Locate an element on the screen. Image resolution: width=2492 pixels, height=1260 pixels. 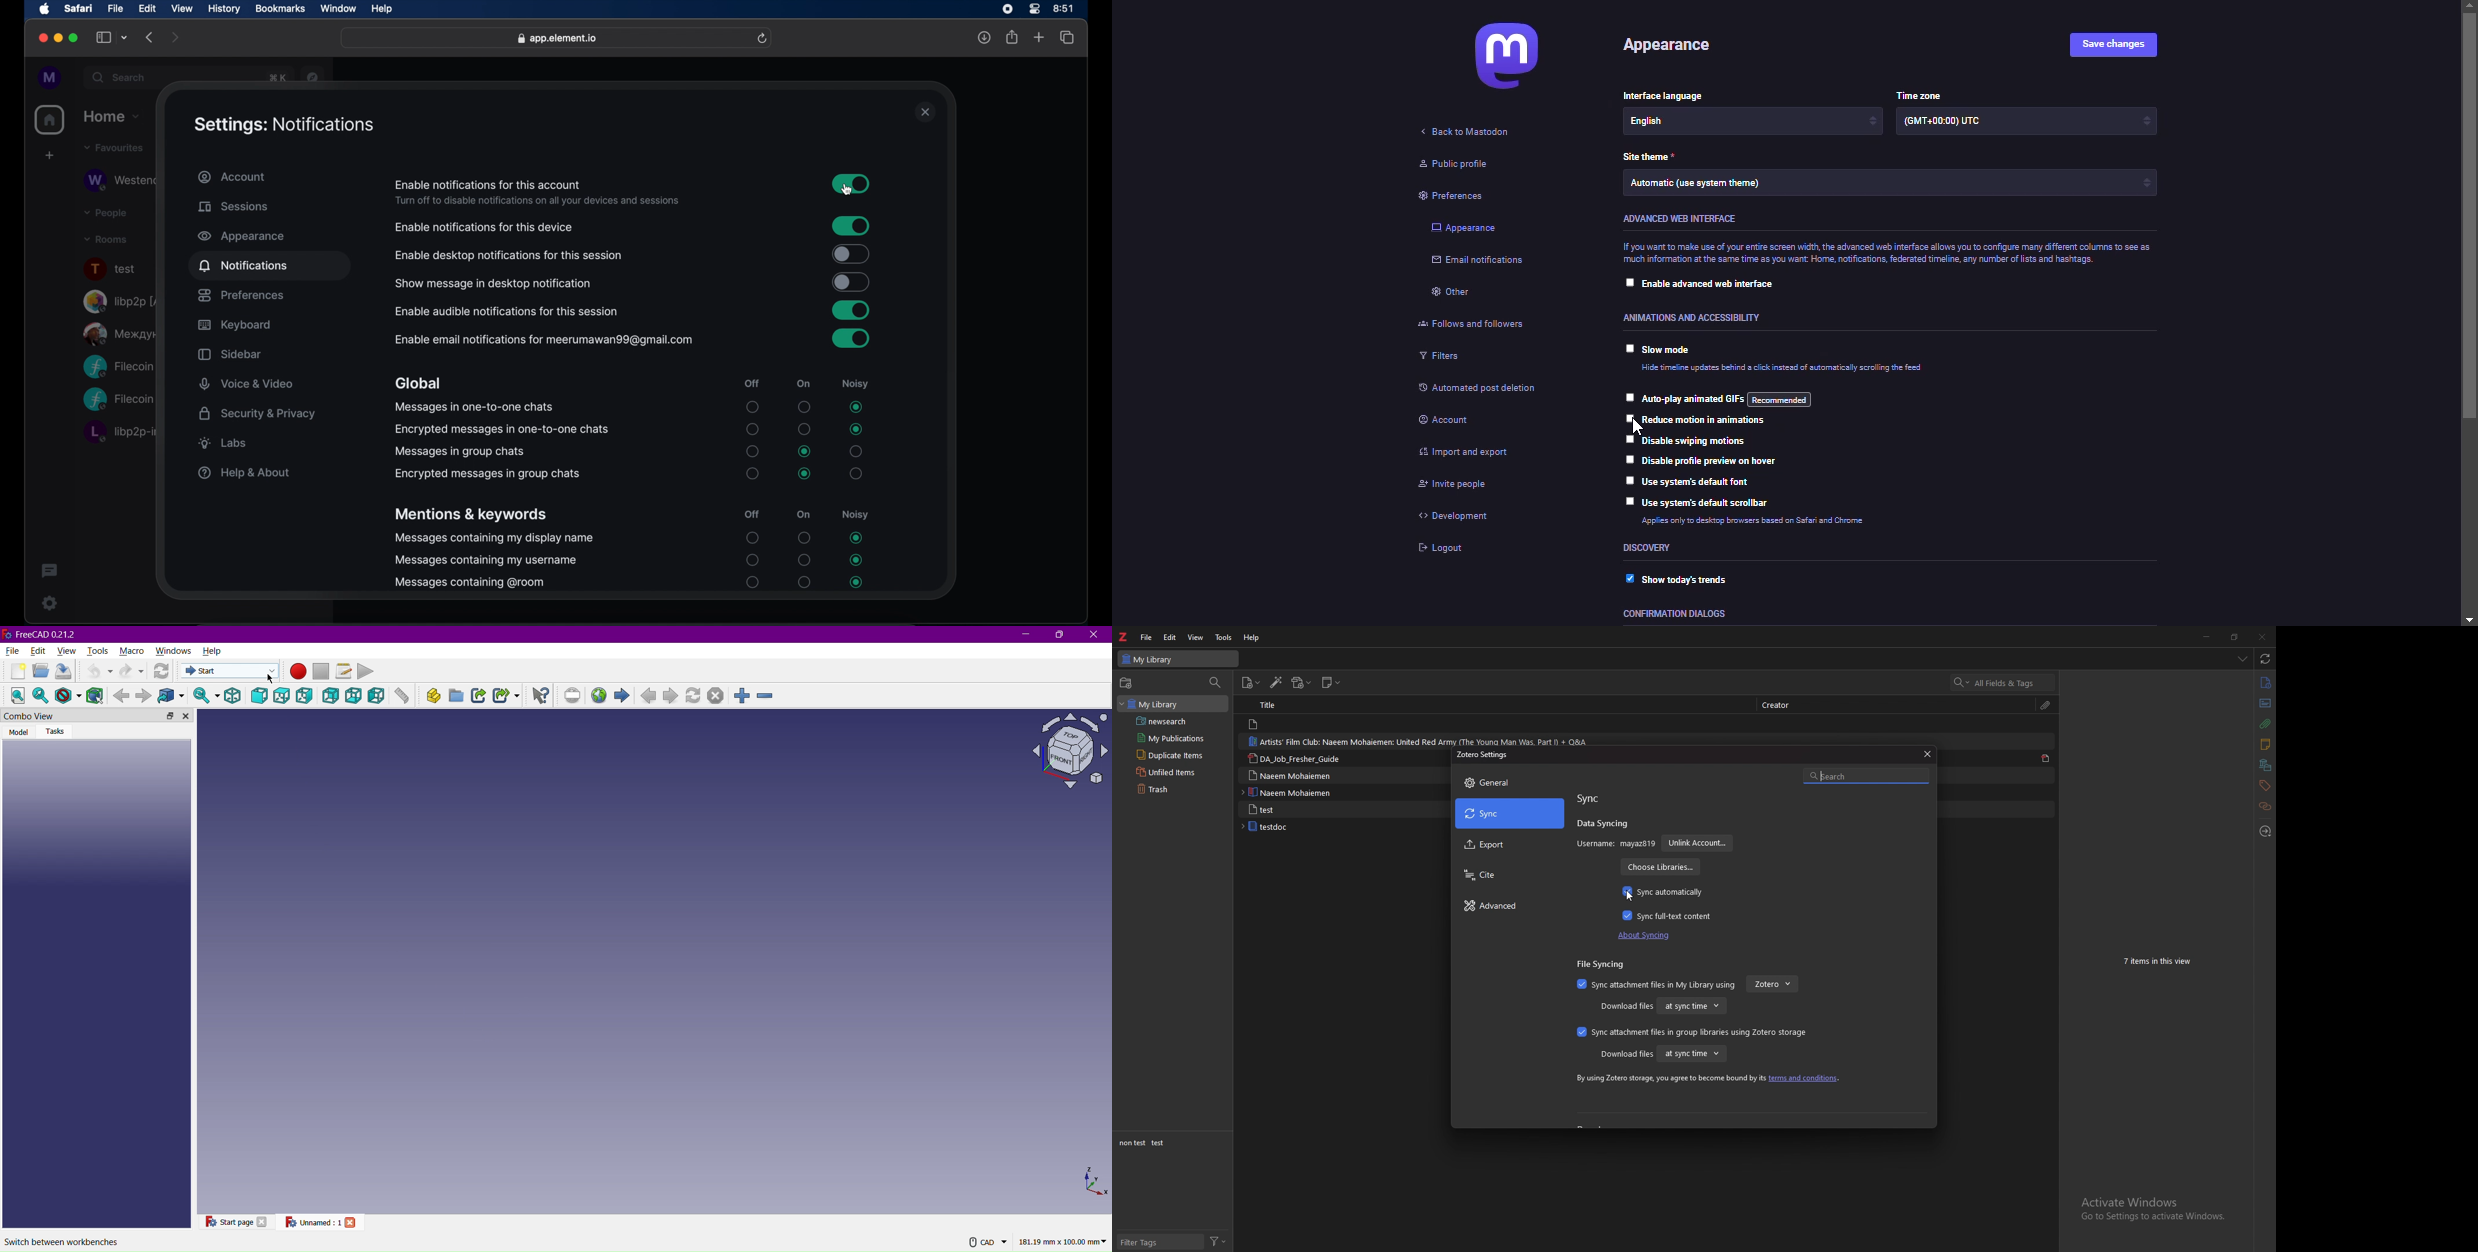
Stop Macros is located at coordinates (321, 672).